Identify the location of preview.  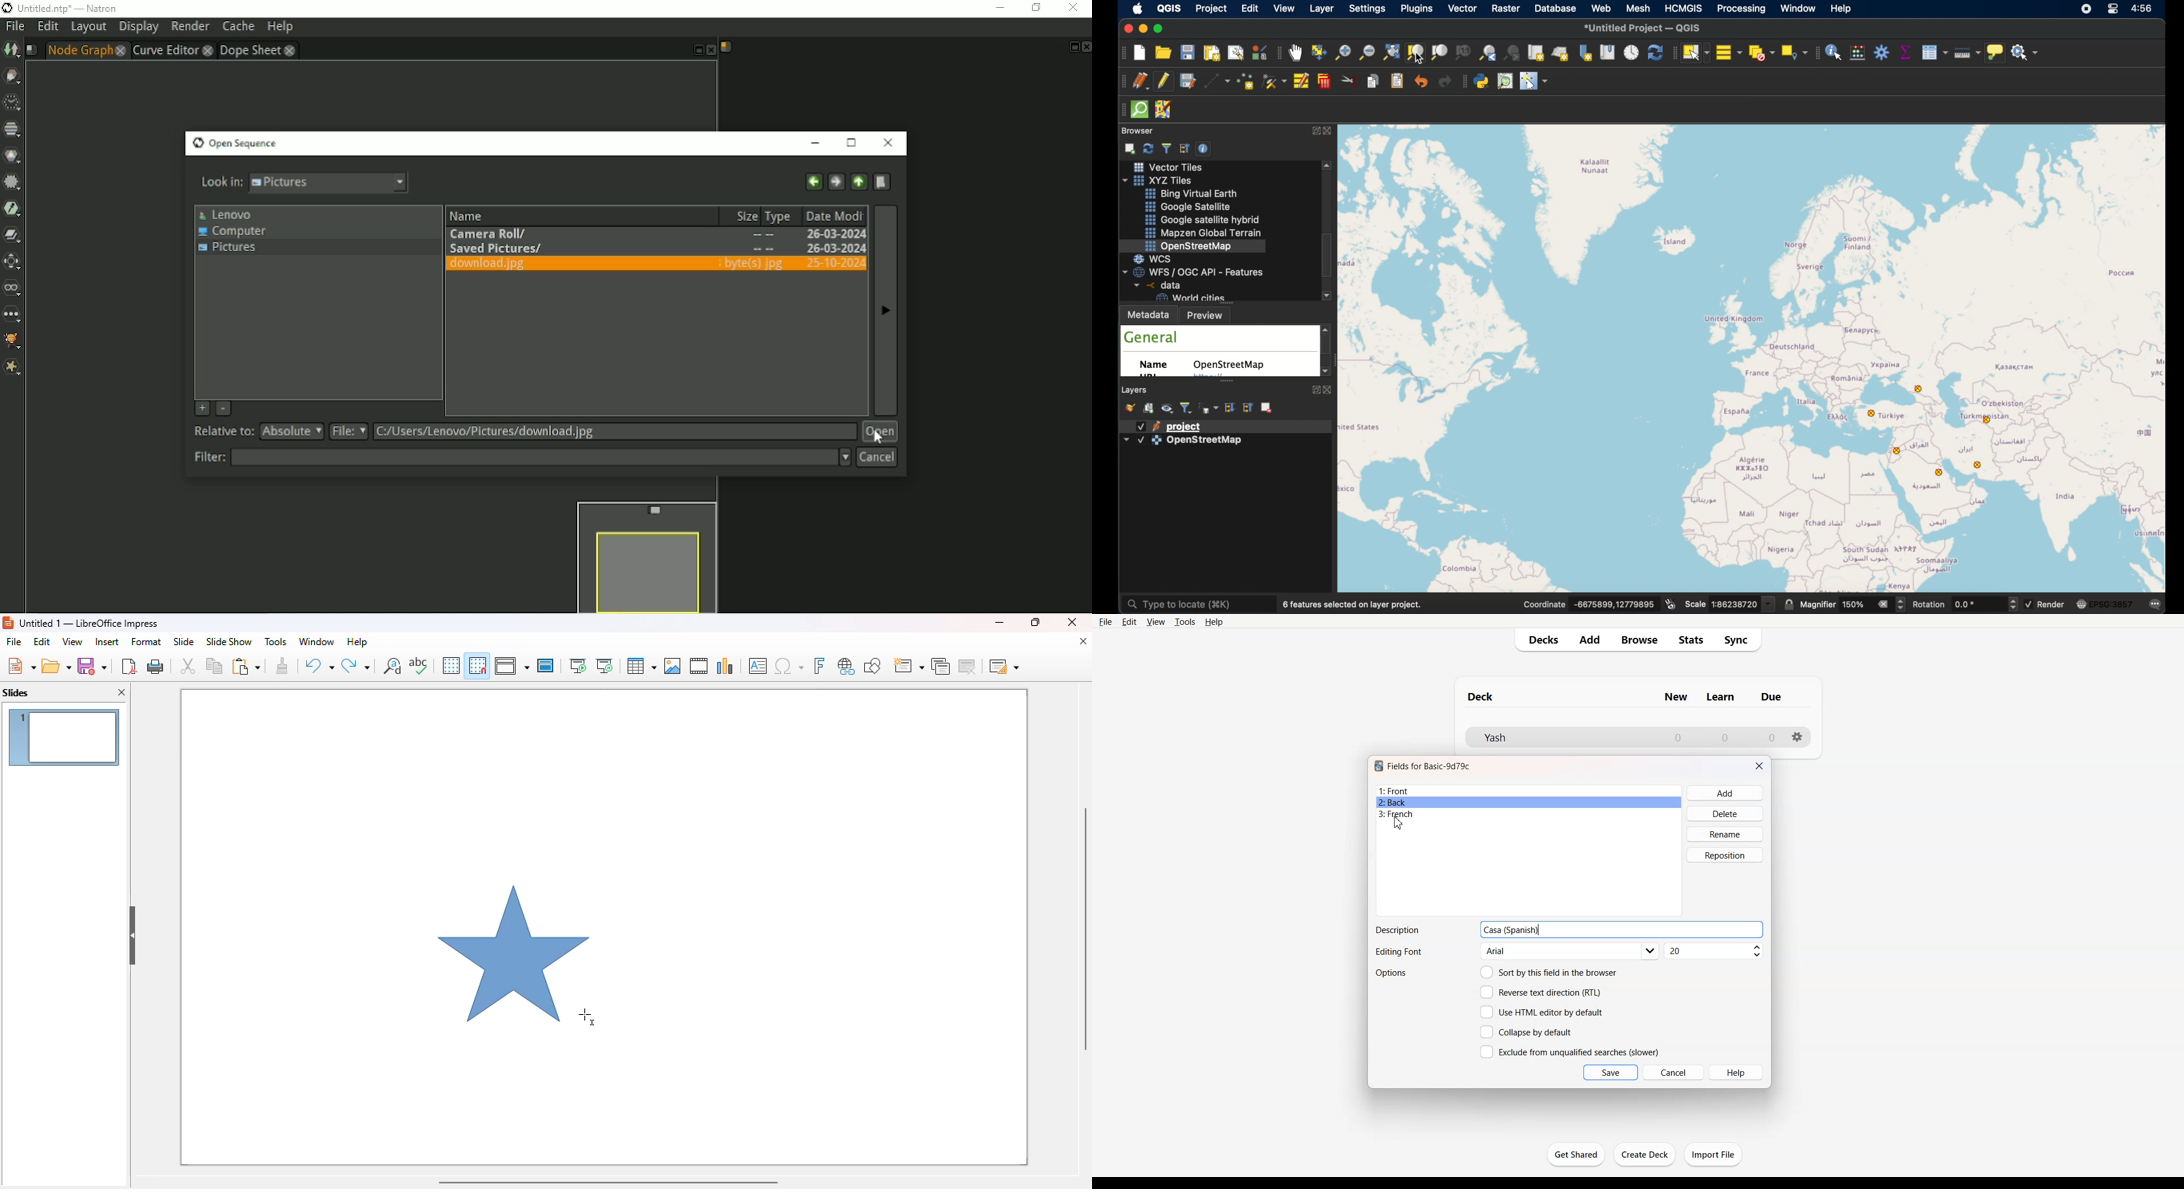
(1209, 315).